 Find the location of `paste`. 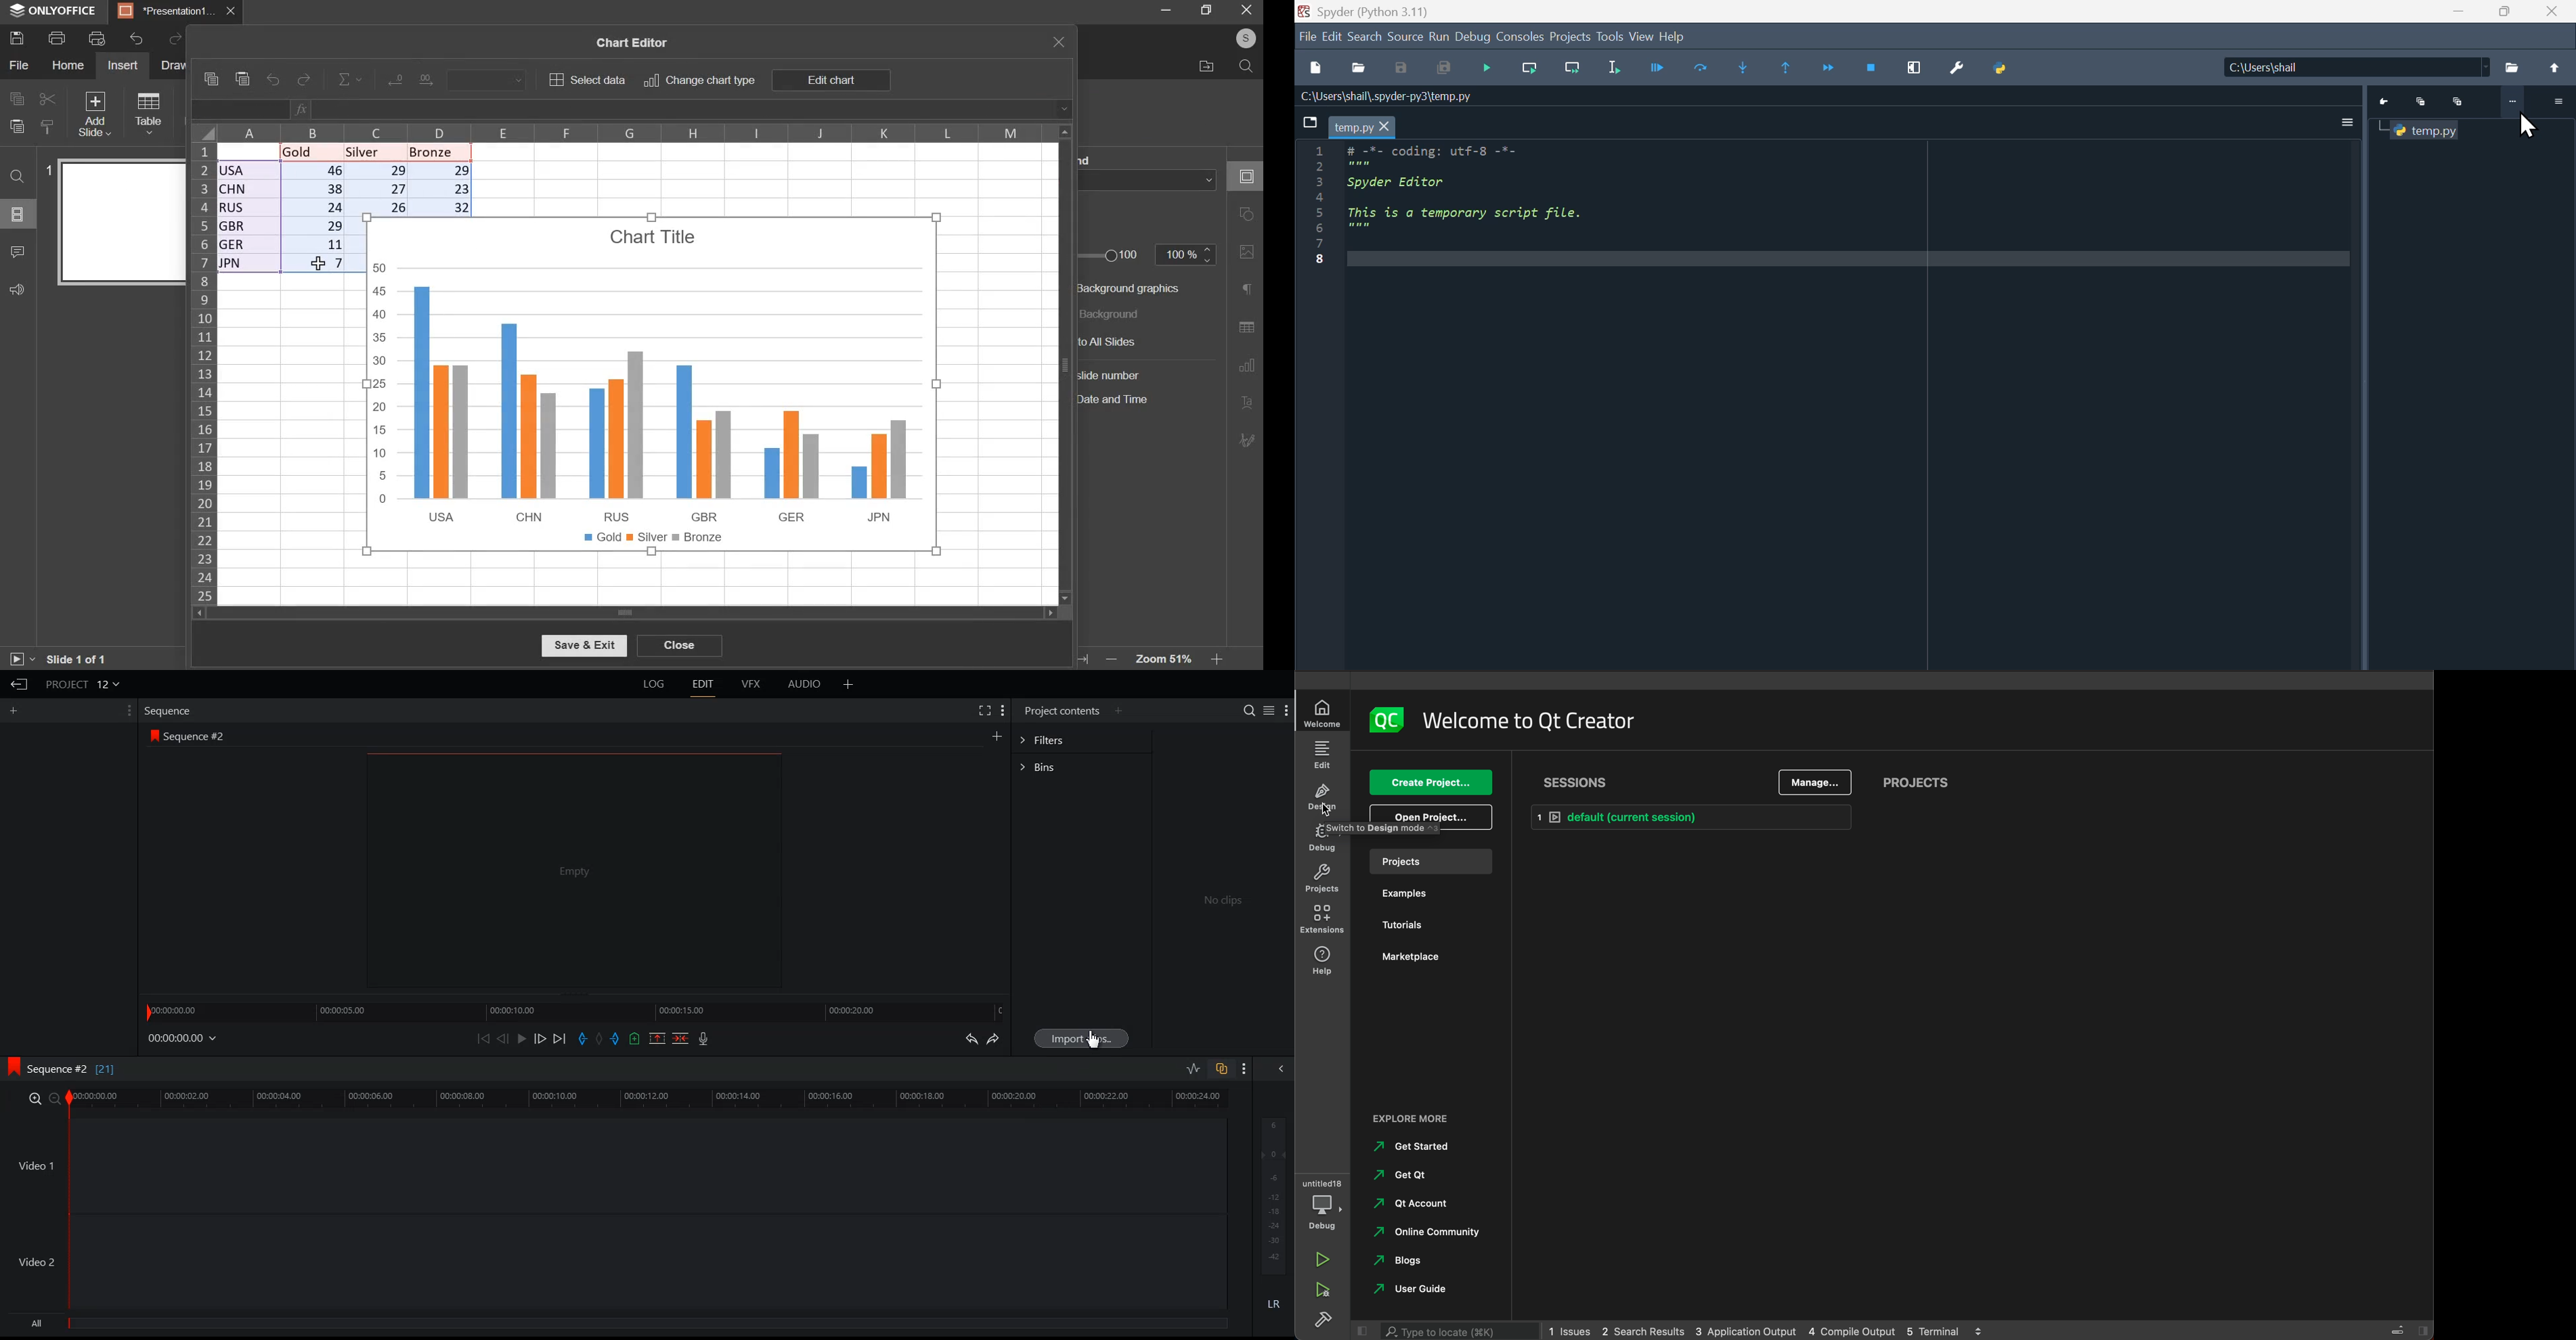

paste is located at coordinates (17, 127).